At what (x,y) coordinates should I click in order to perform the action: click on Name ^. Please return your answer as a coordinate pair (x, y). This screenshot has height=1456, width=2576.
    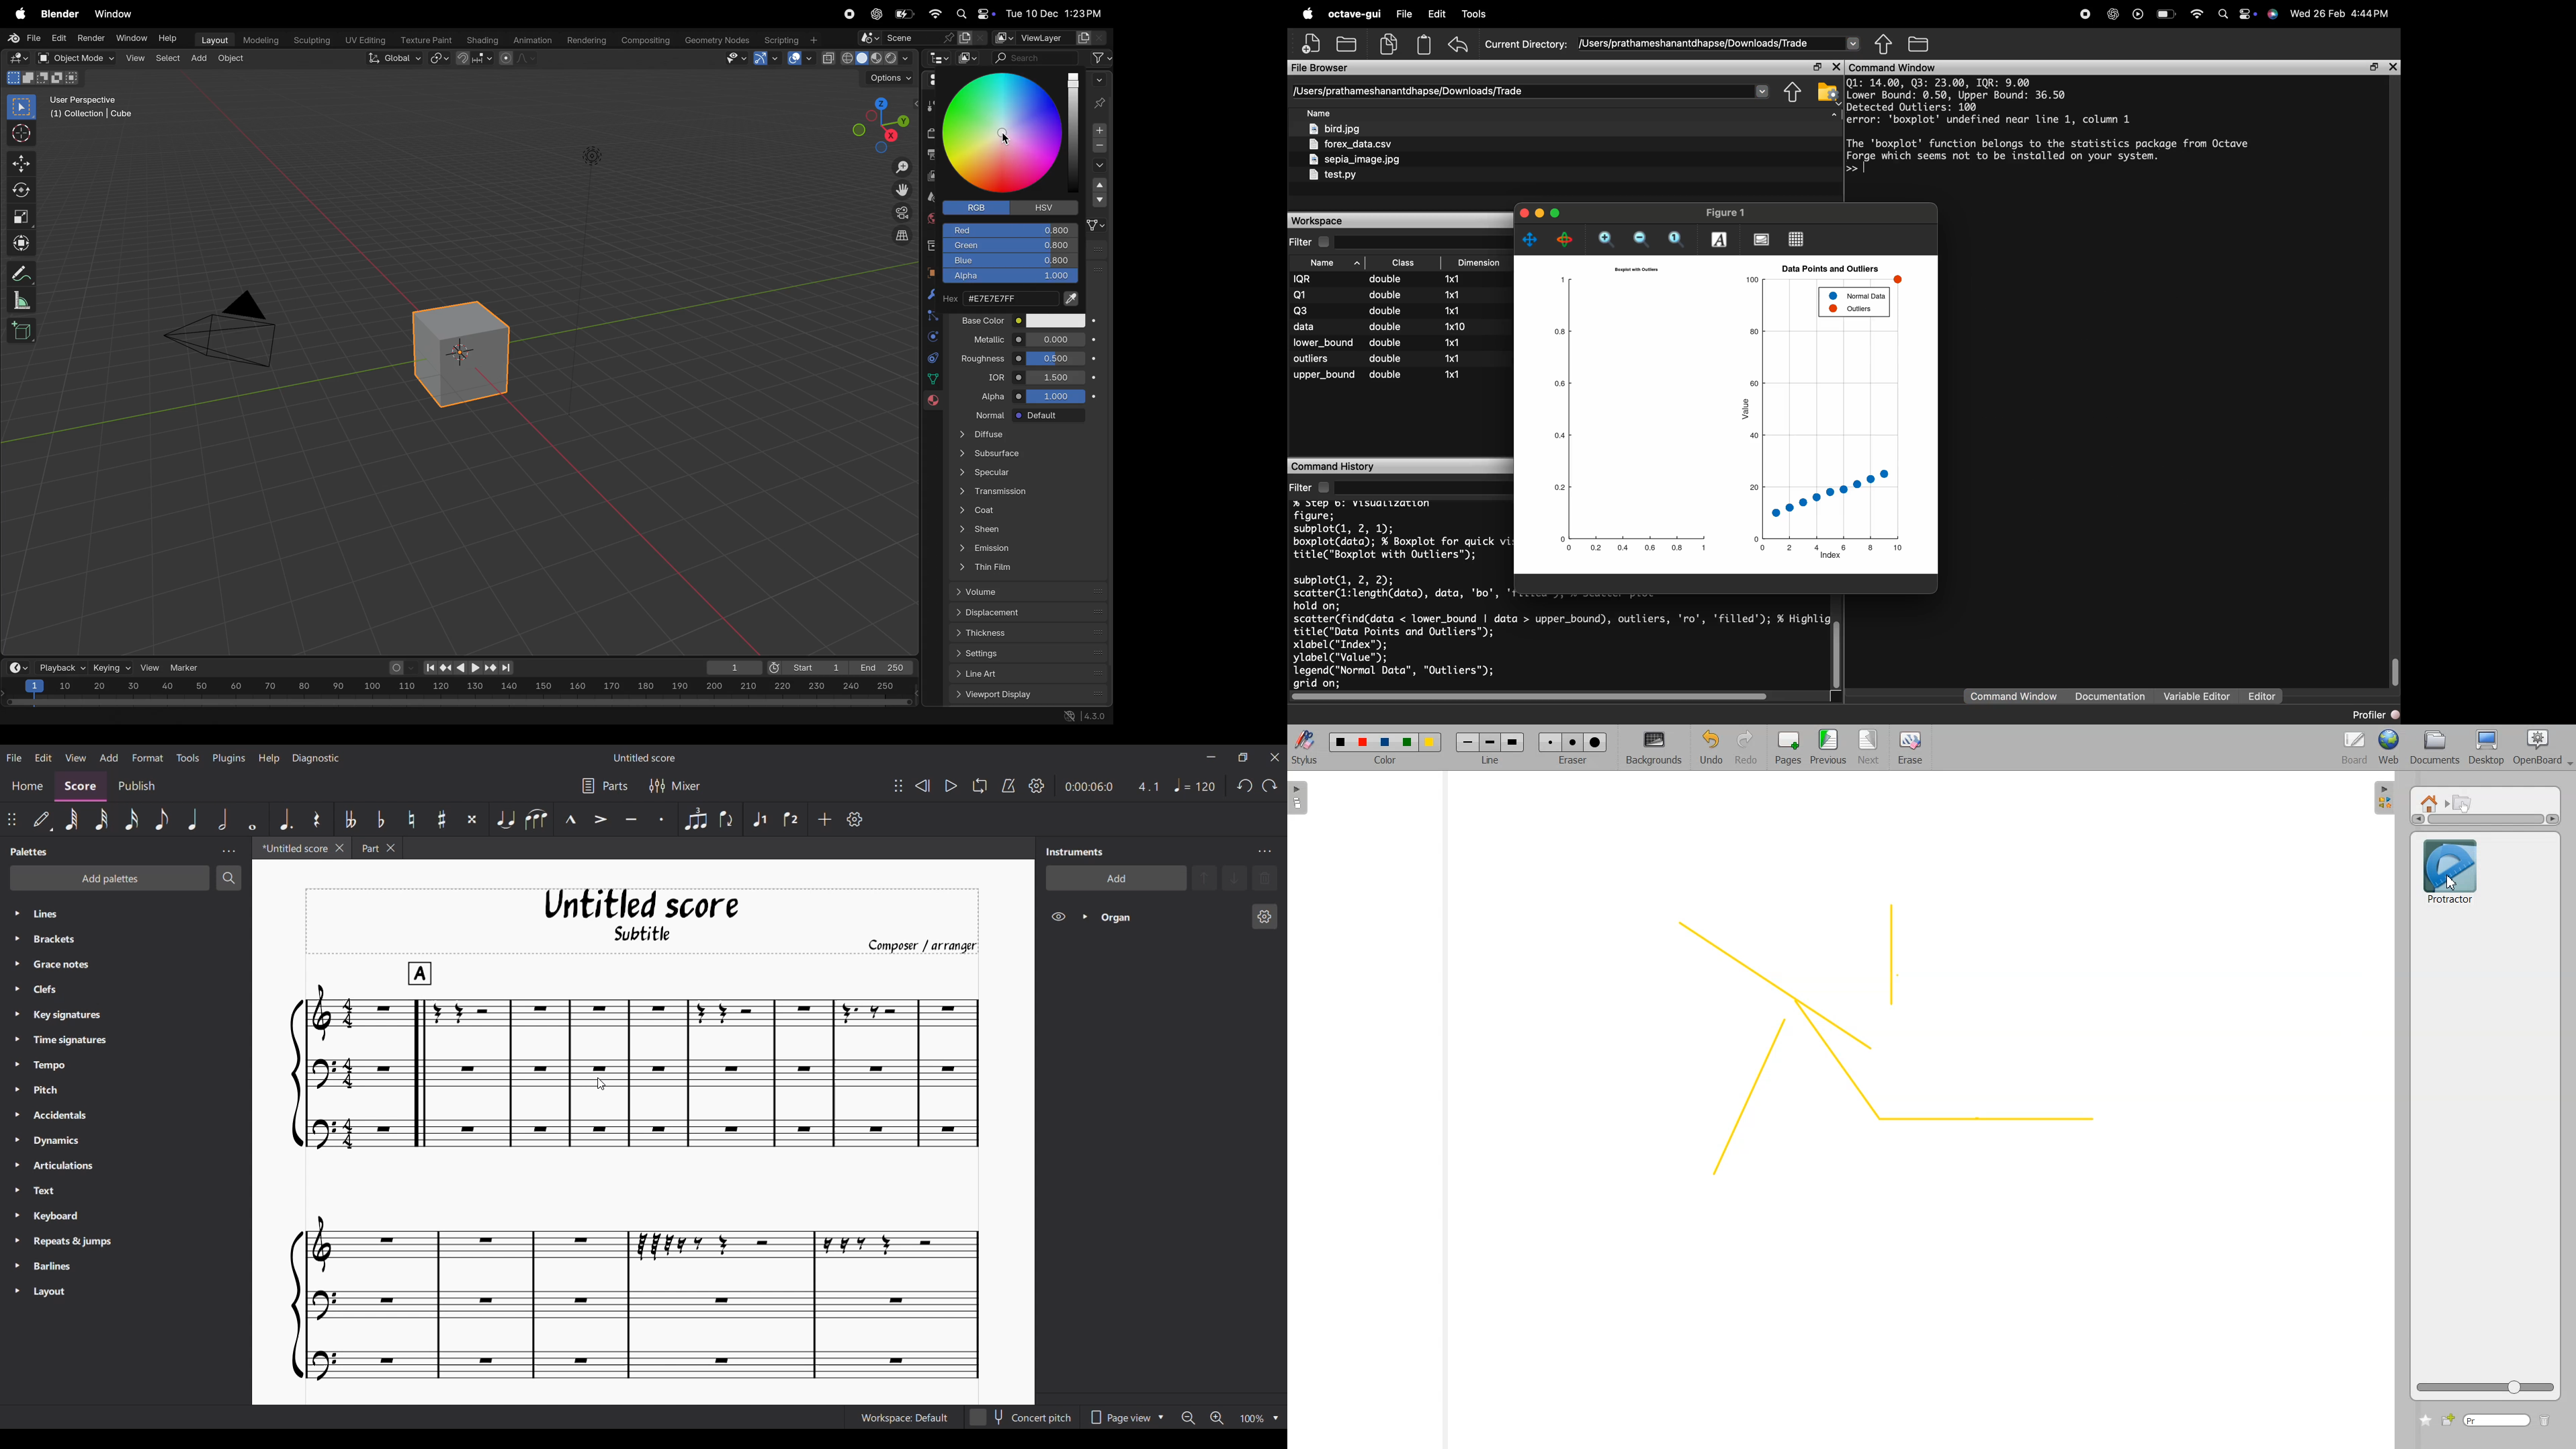
    Looking at the image, I should click on (1335, 263).